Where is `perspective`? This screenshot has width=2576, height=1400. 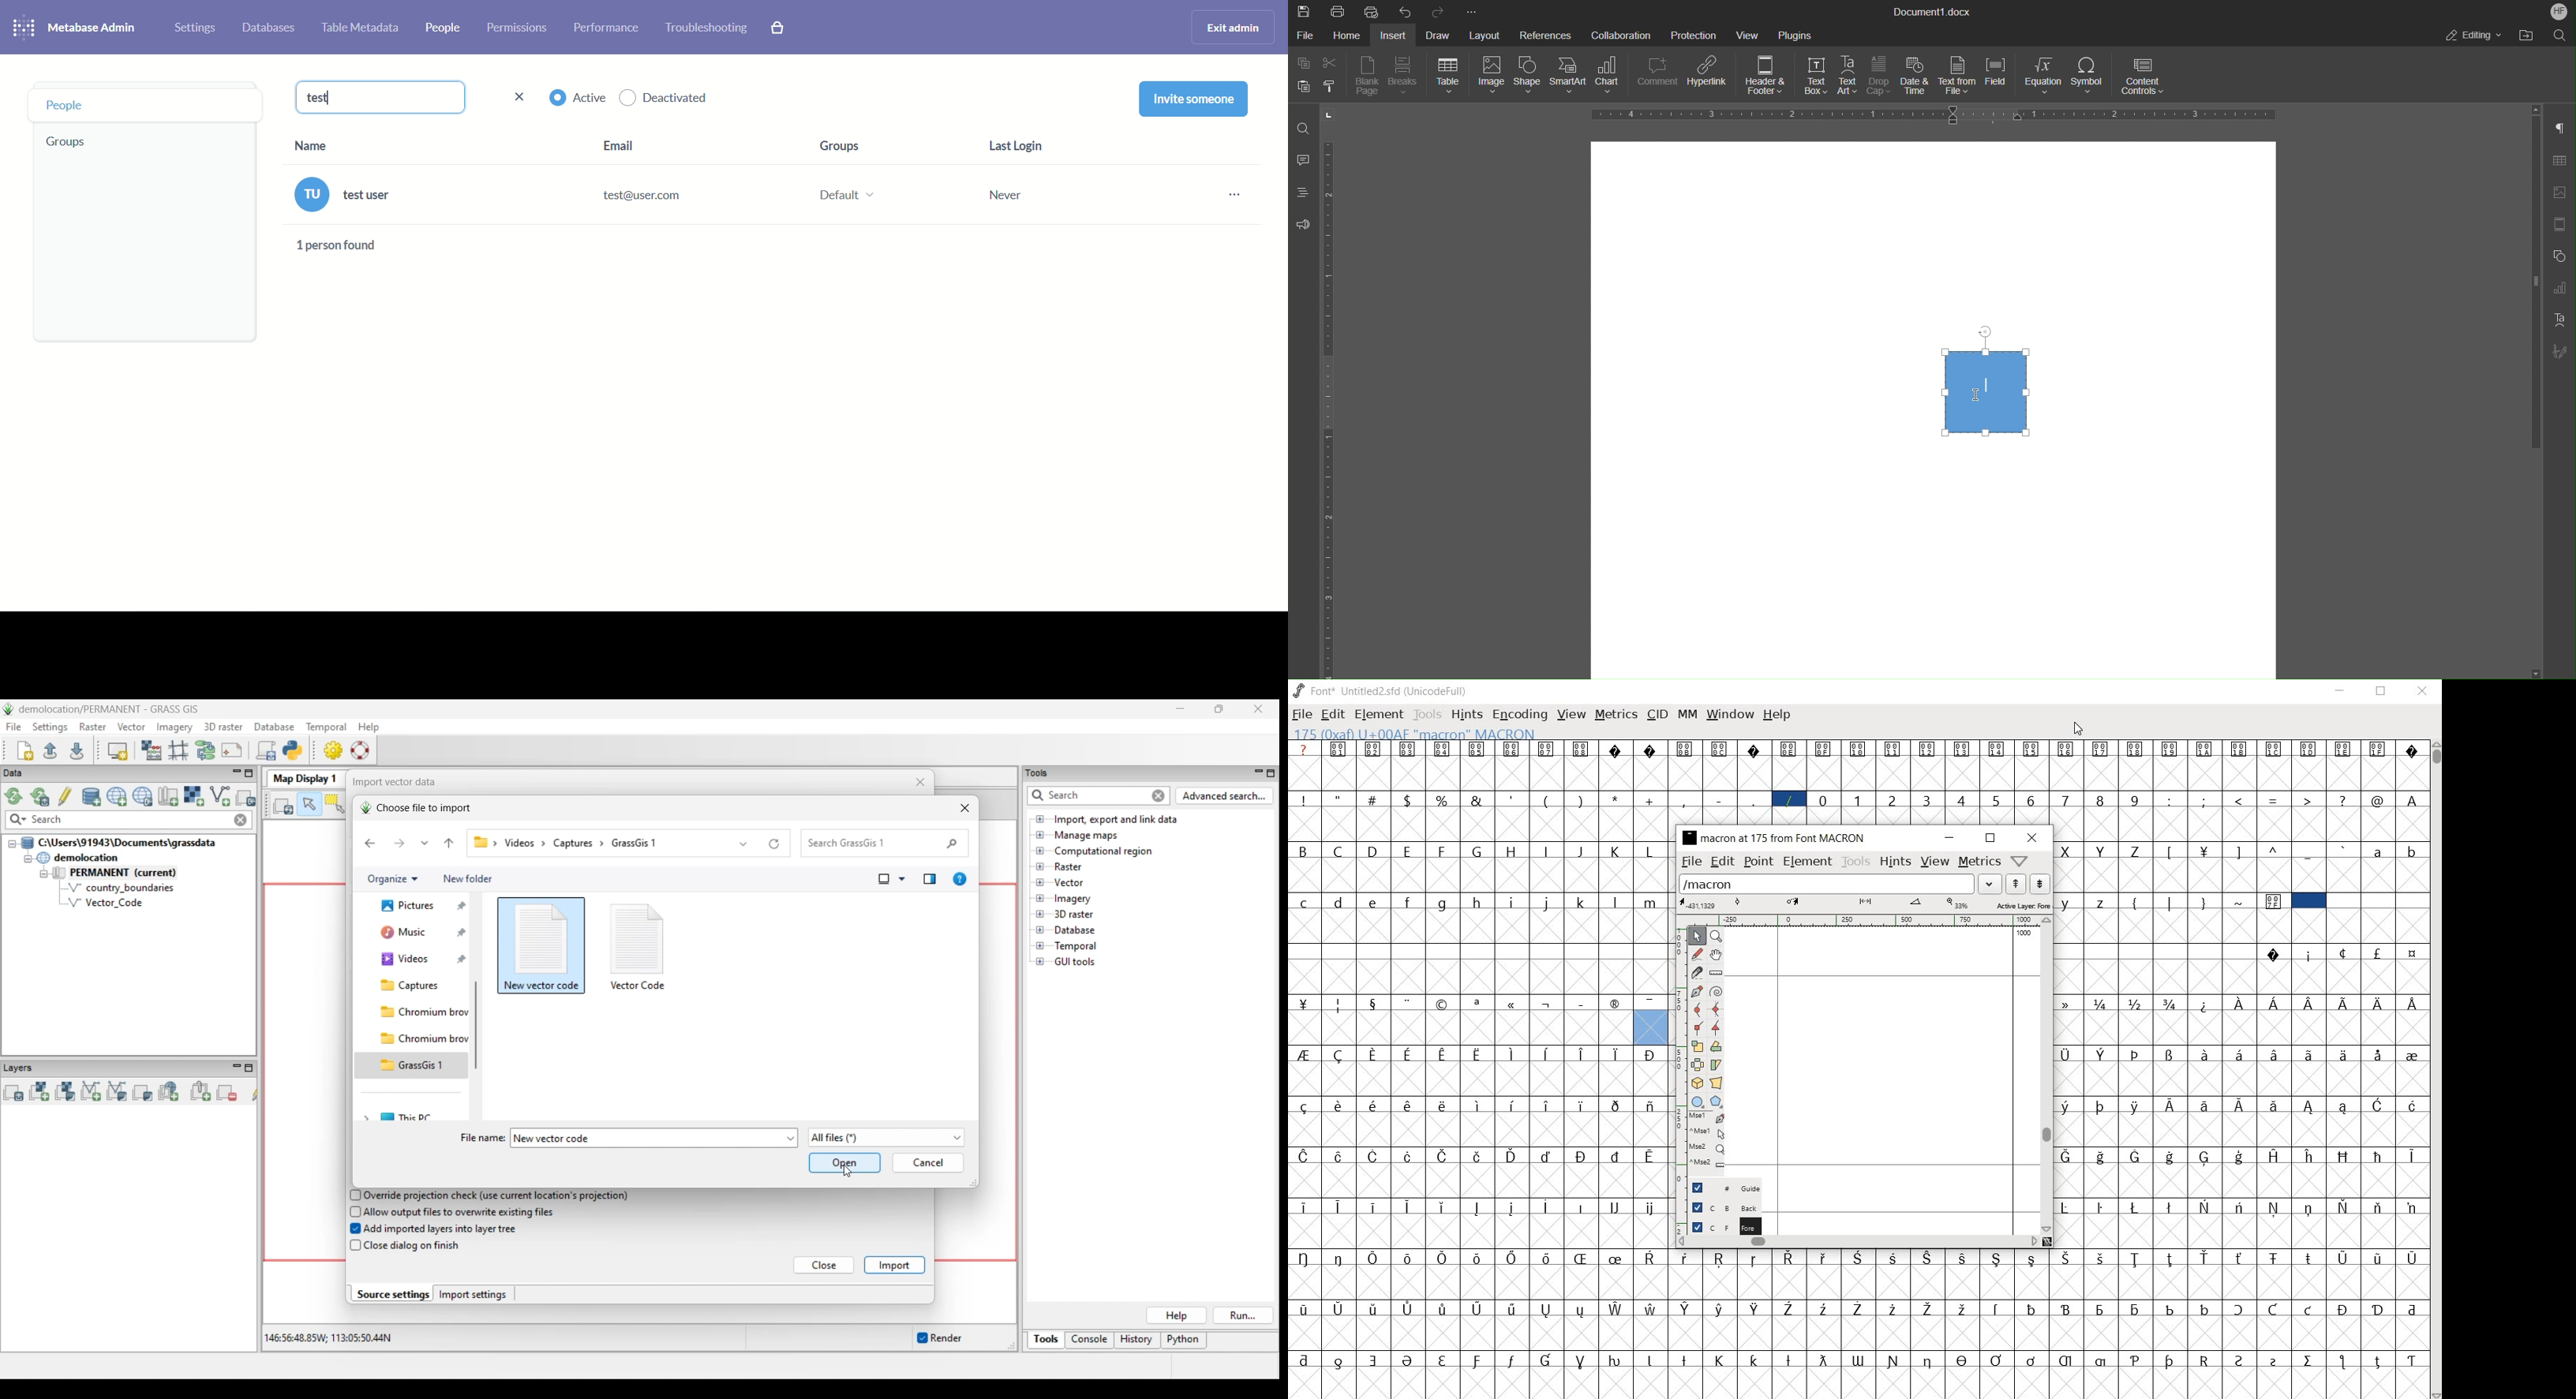 perspective is located at coordinates (1716, 1083).